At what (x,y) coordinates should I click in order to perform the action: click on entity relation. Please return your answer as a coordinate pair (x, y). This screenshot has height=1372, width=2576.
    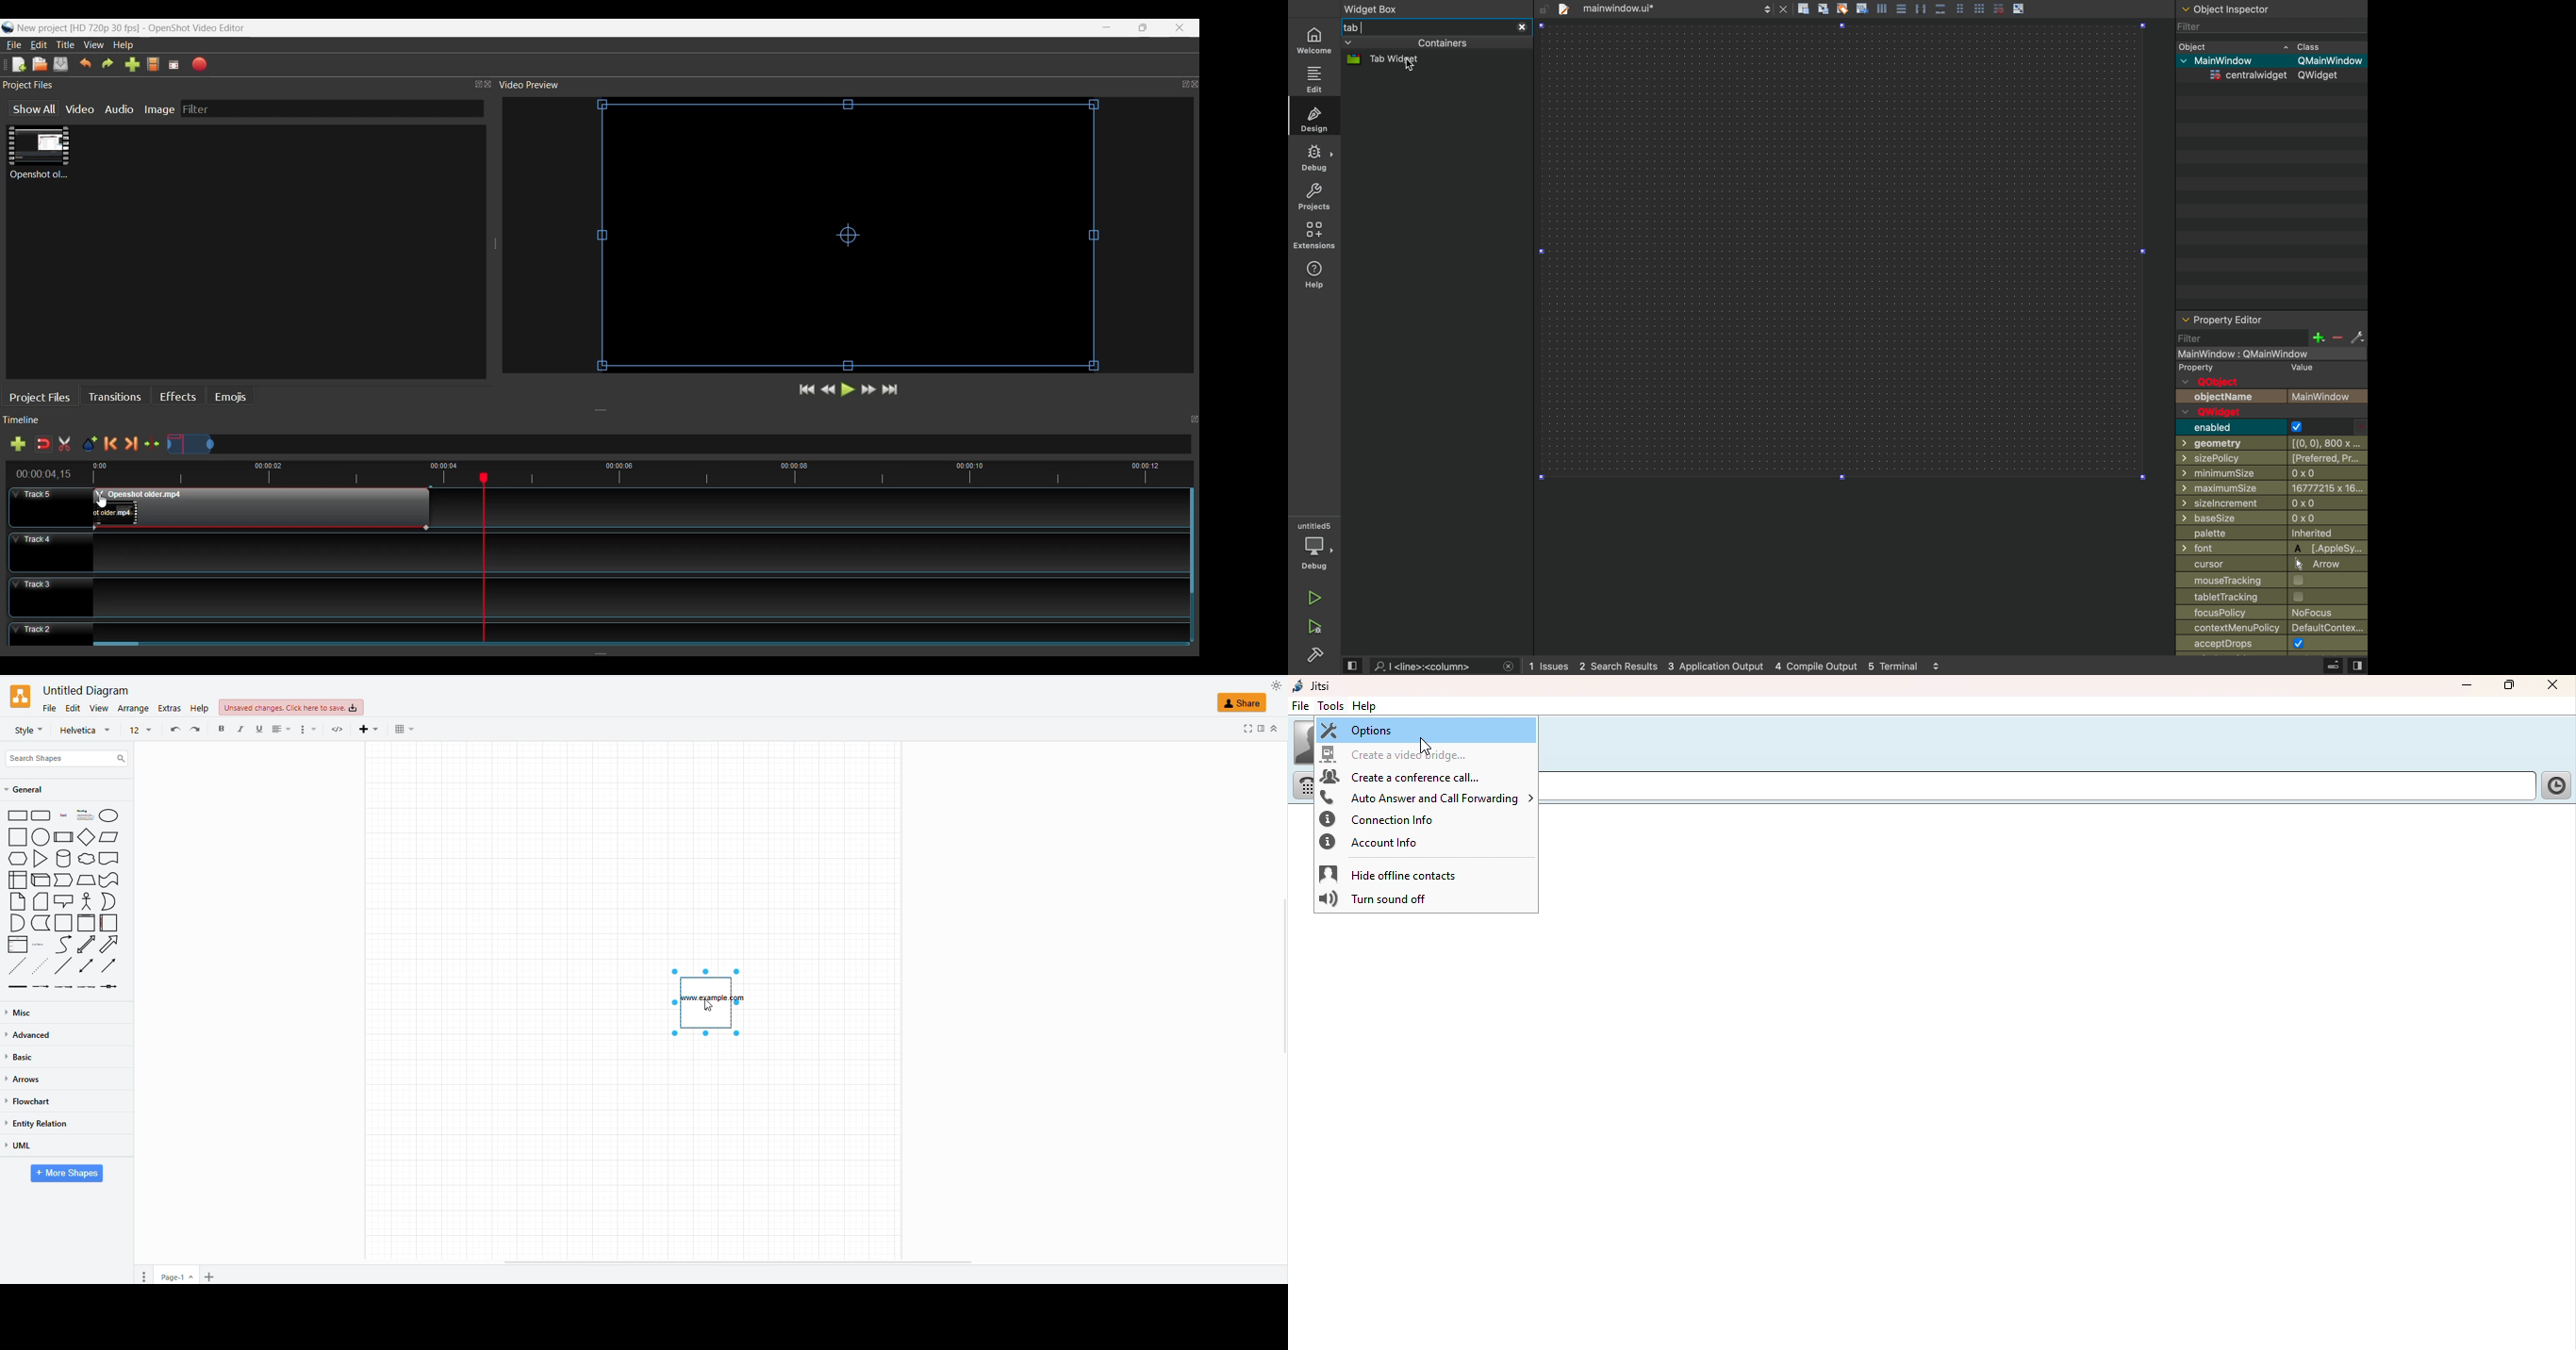
    Looking at the image, I should click on (40, 1123).